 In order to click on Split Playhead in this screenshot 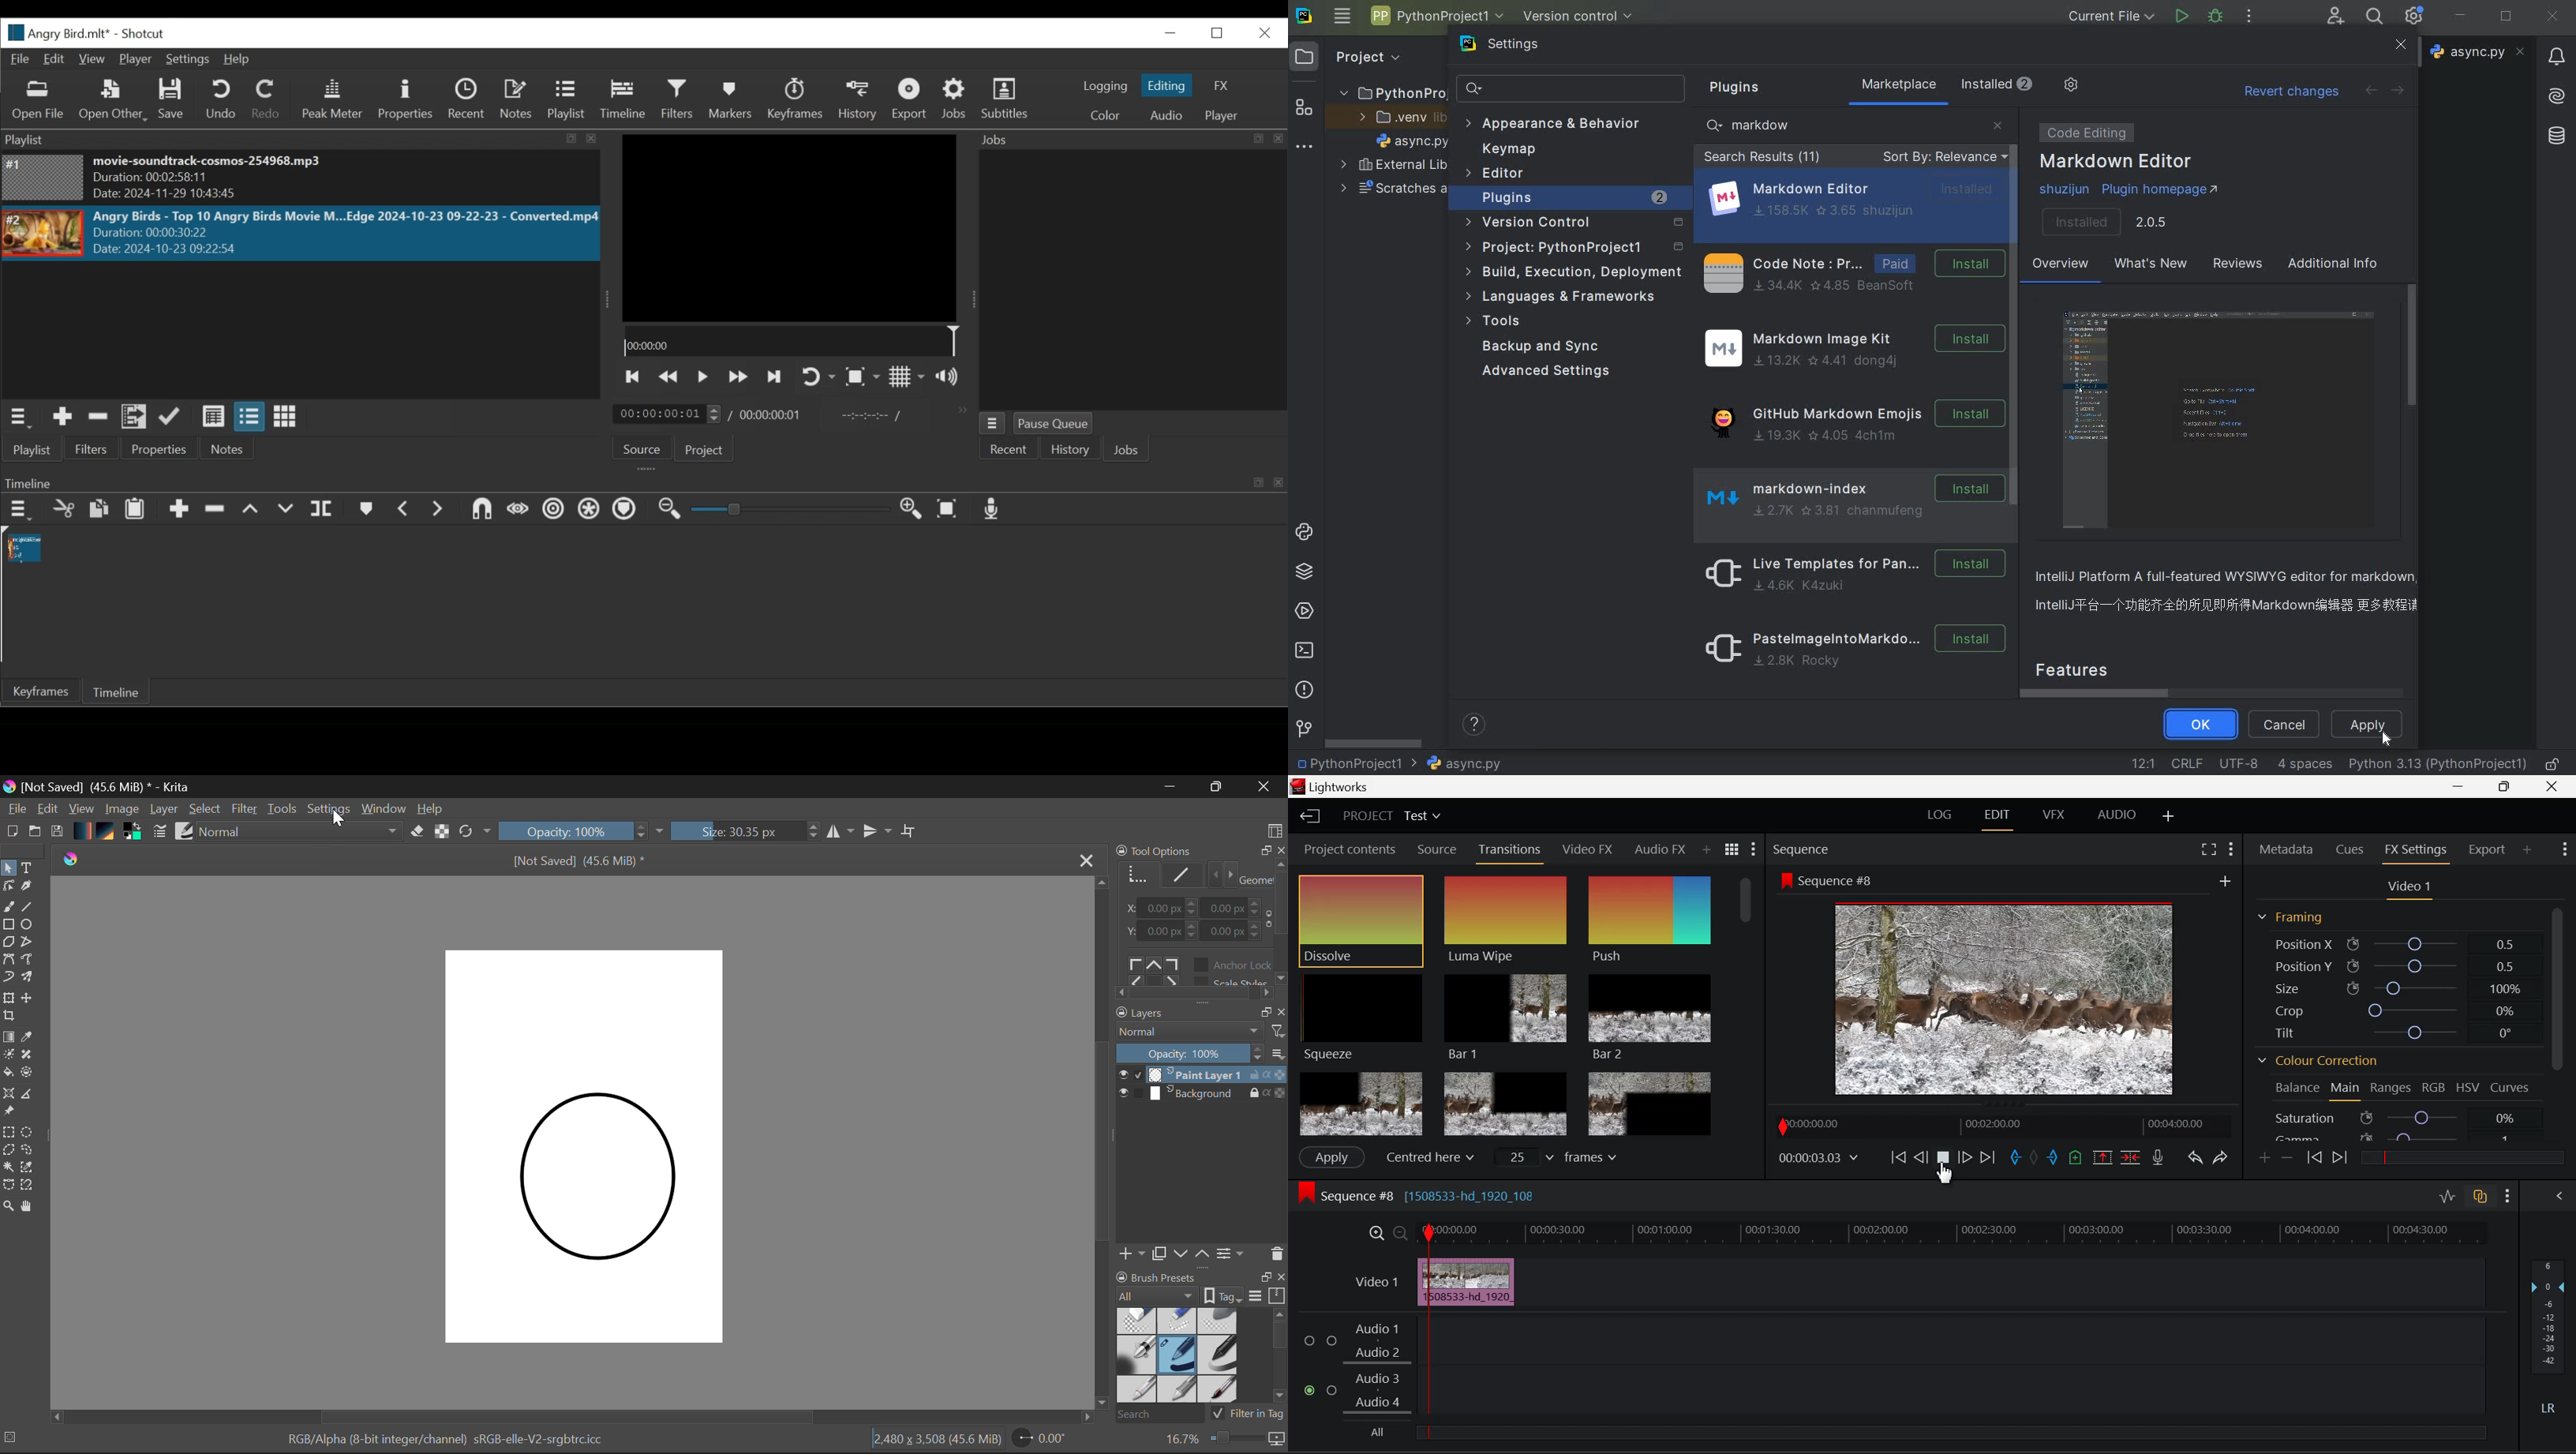, I will do `click(321, 510)`.